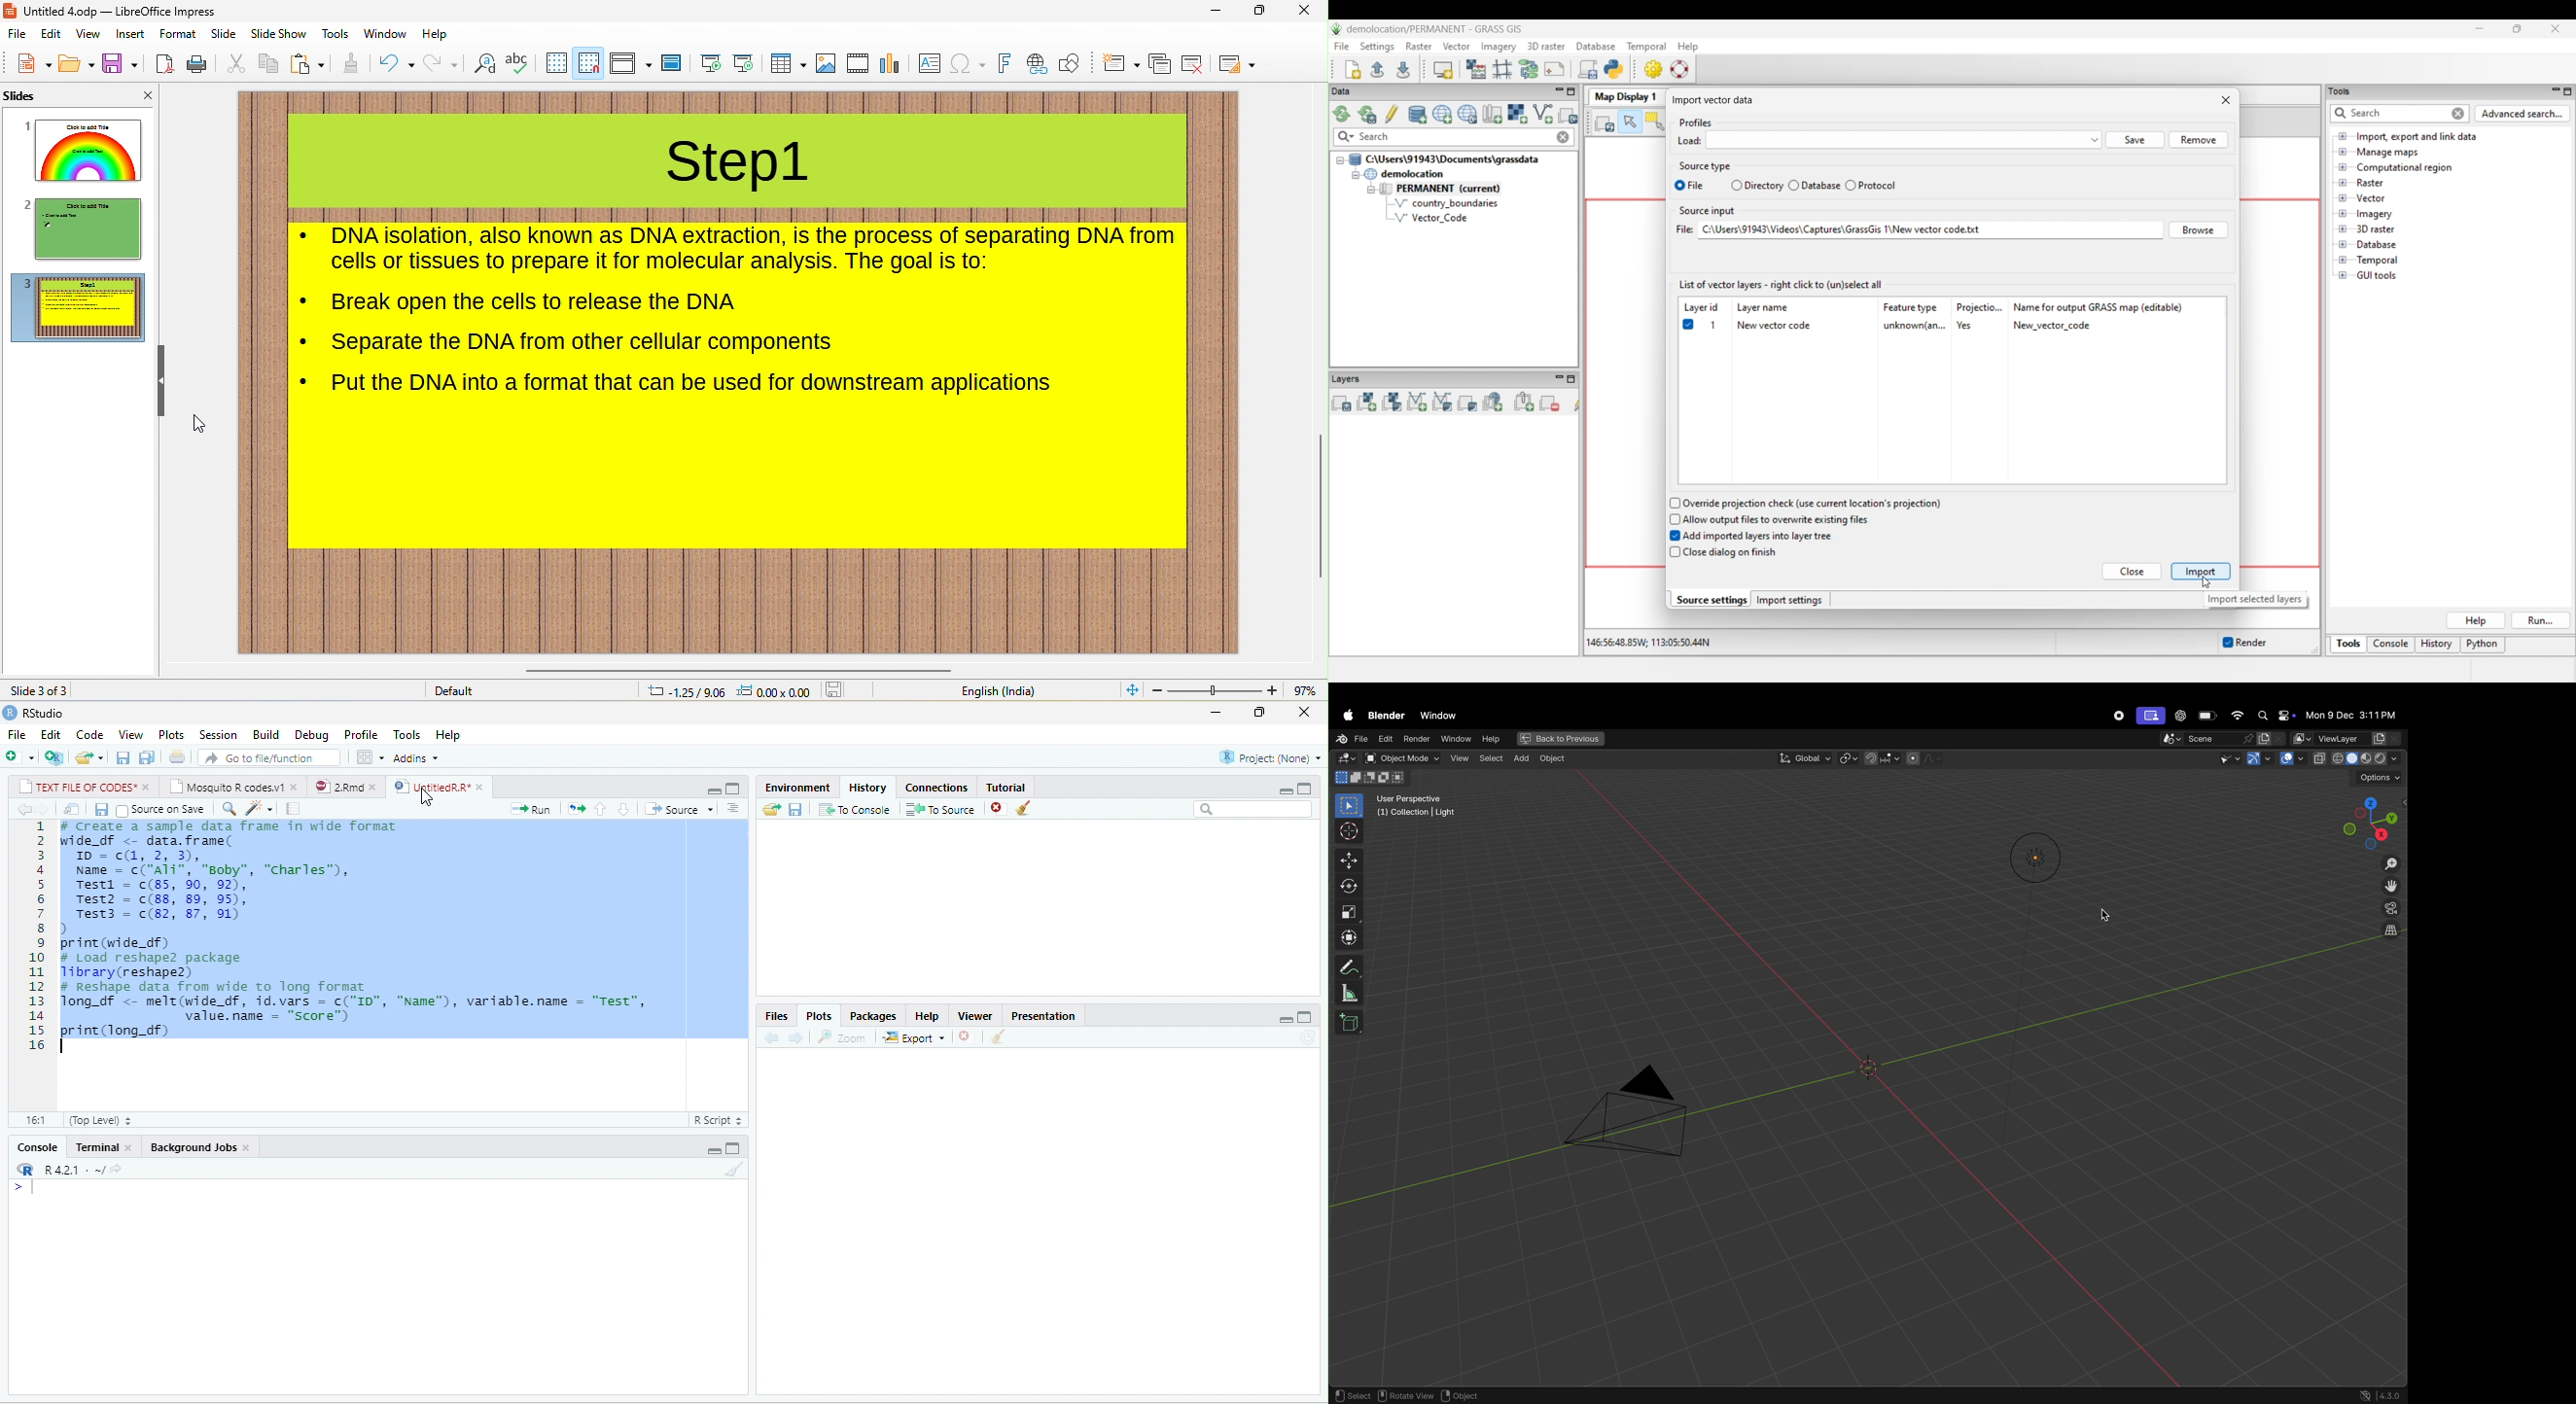 This screenshot has height=1428, width=2576. What do you see at coordinates (89, 735) in the screenshot?
I see `Code` at bounding box center [89, 735].